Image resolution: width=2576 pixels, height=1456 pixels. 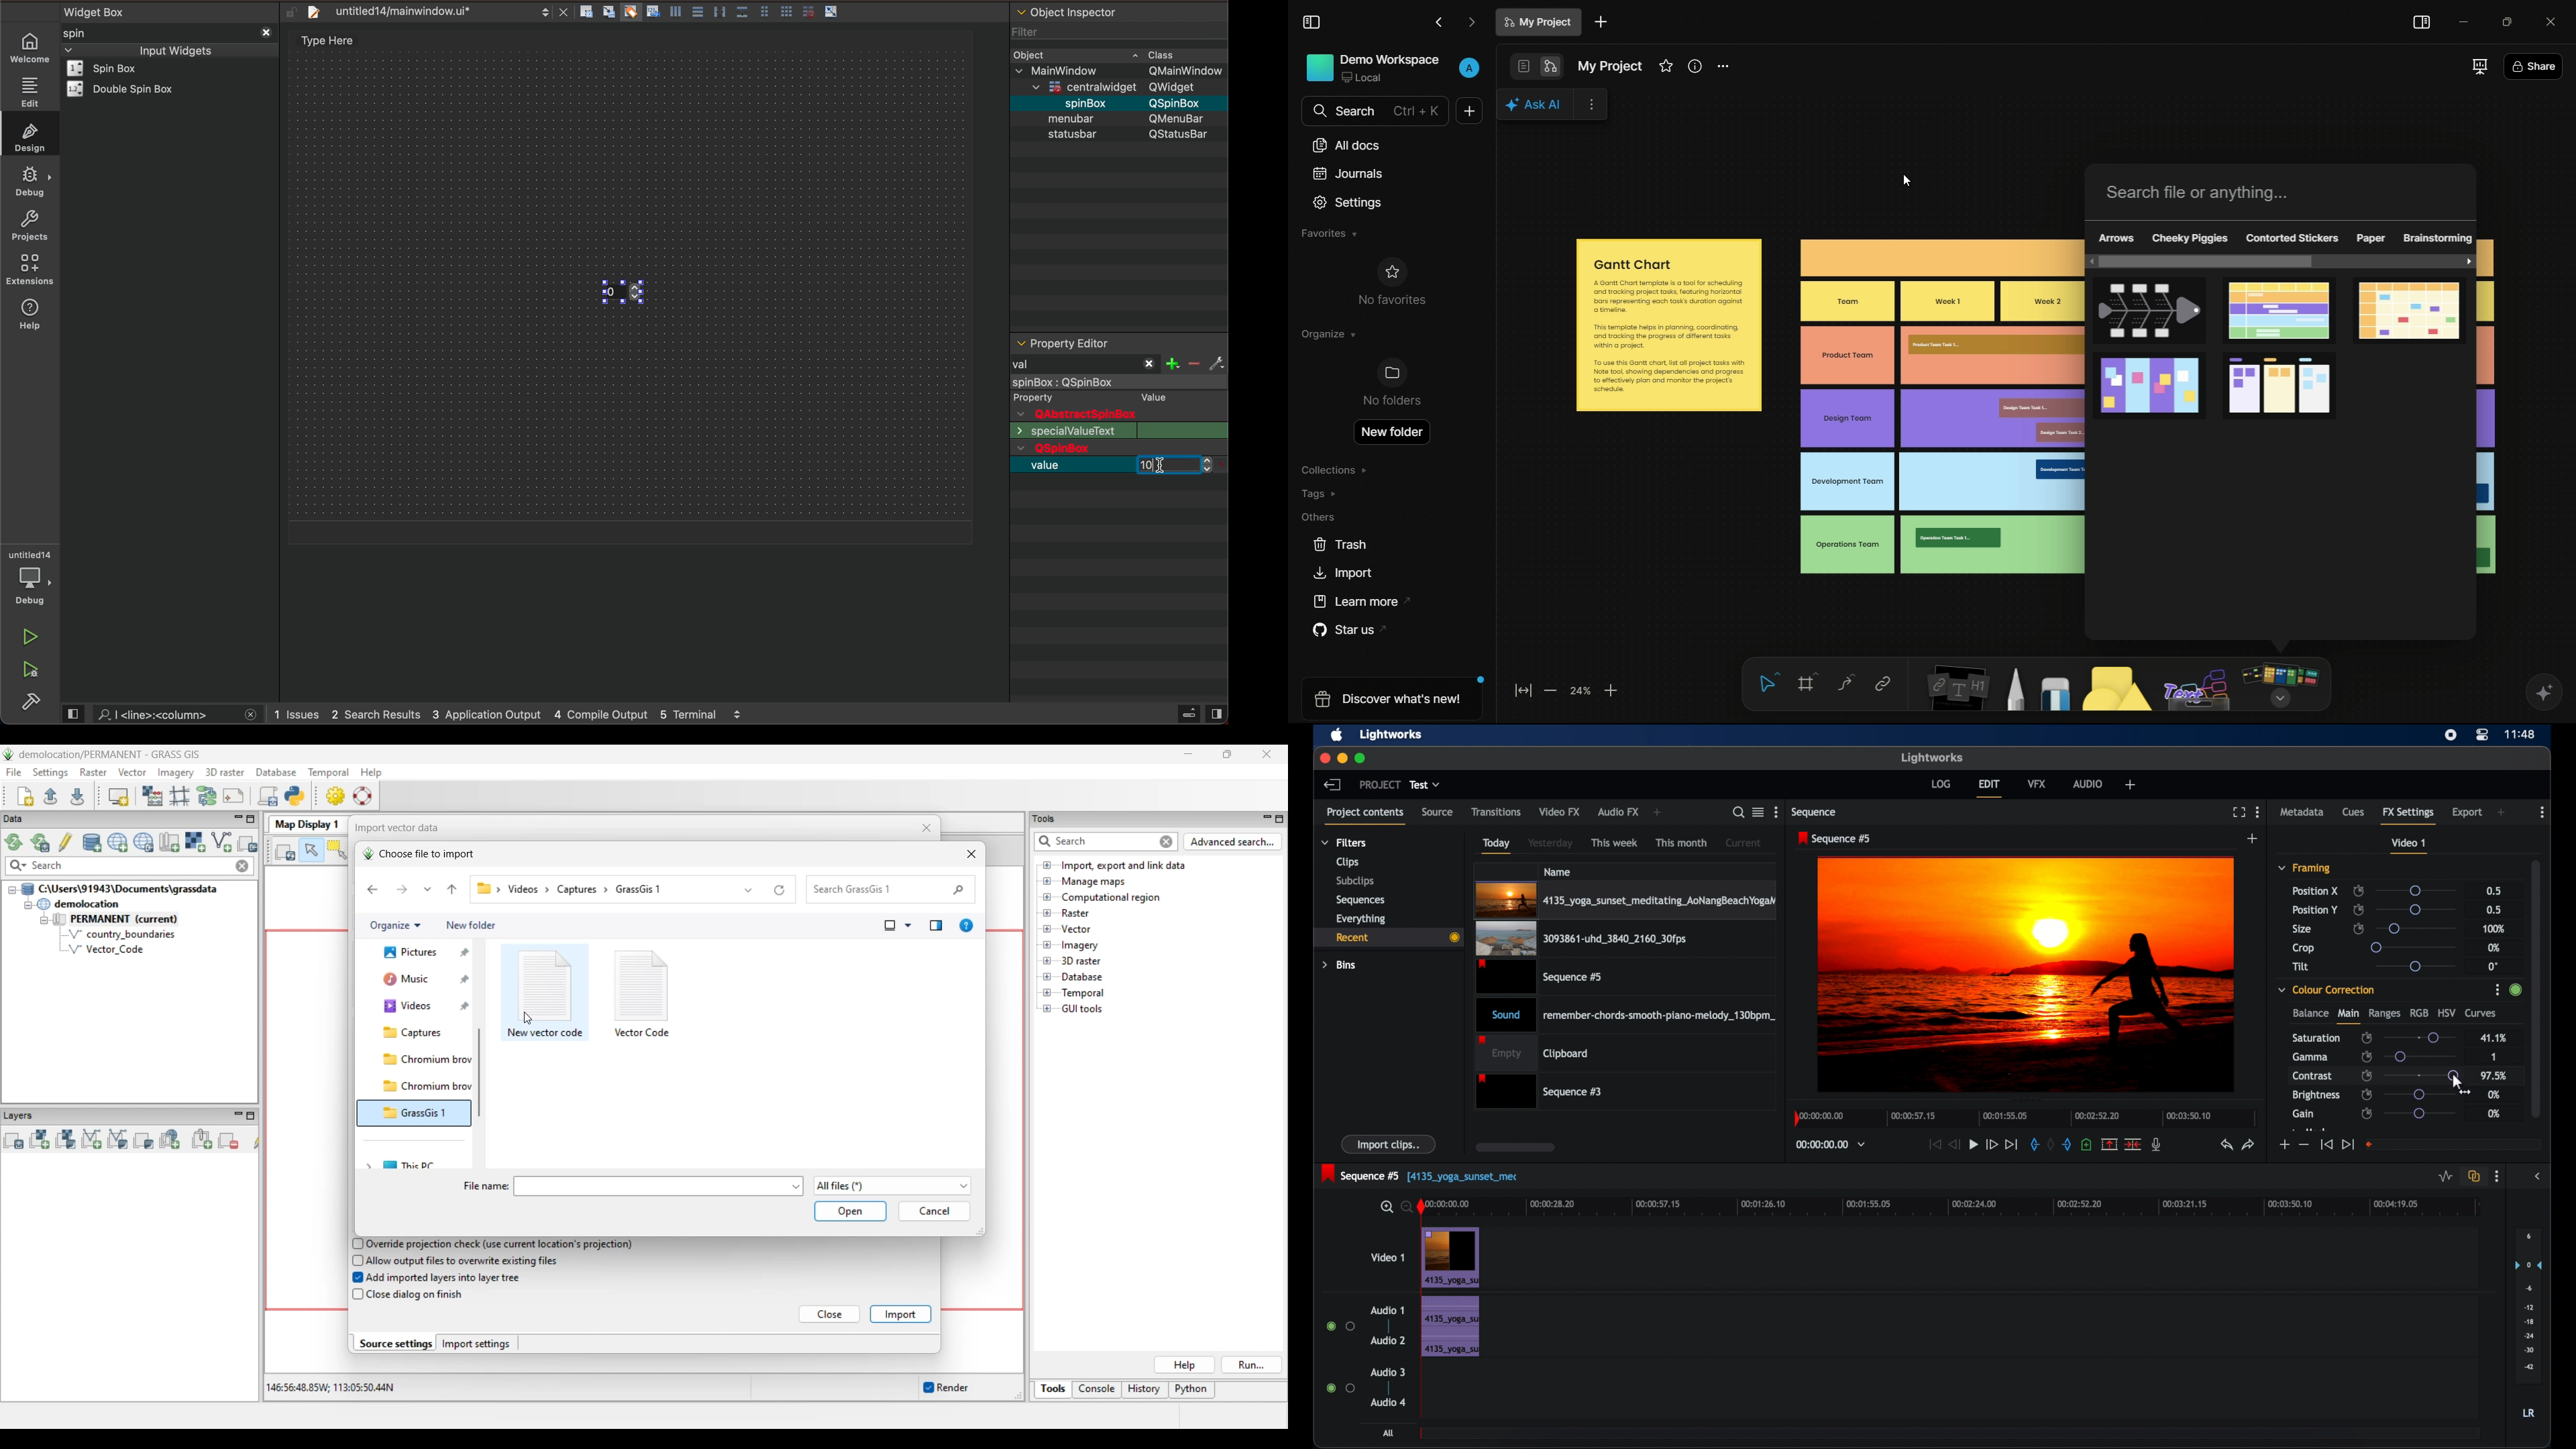 I want to click on class, so click(x=1164, y=53).